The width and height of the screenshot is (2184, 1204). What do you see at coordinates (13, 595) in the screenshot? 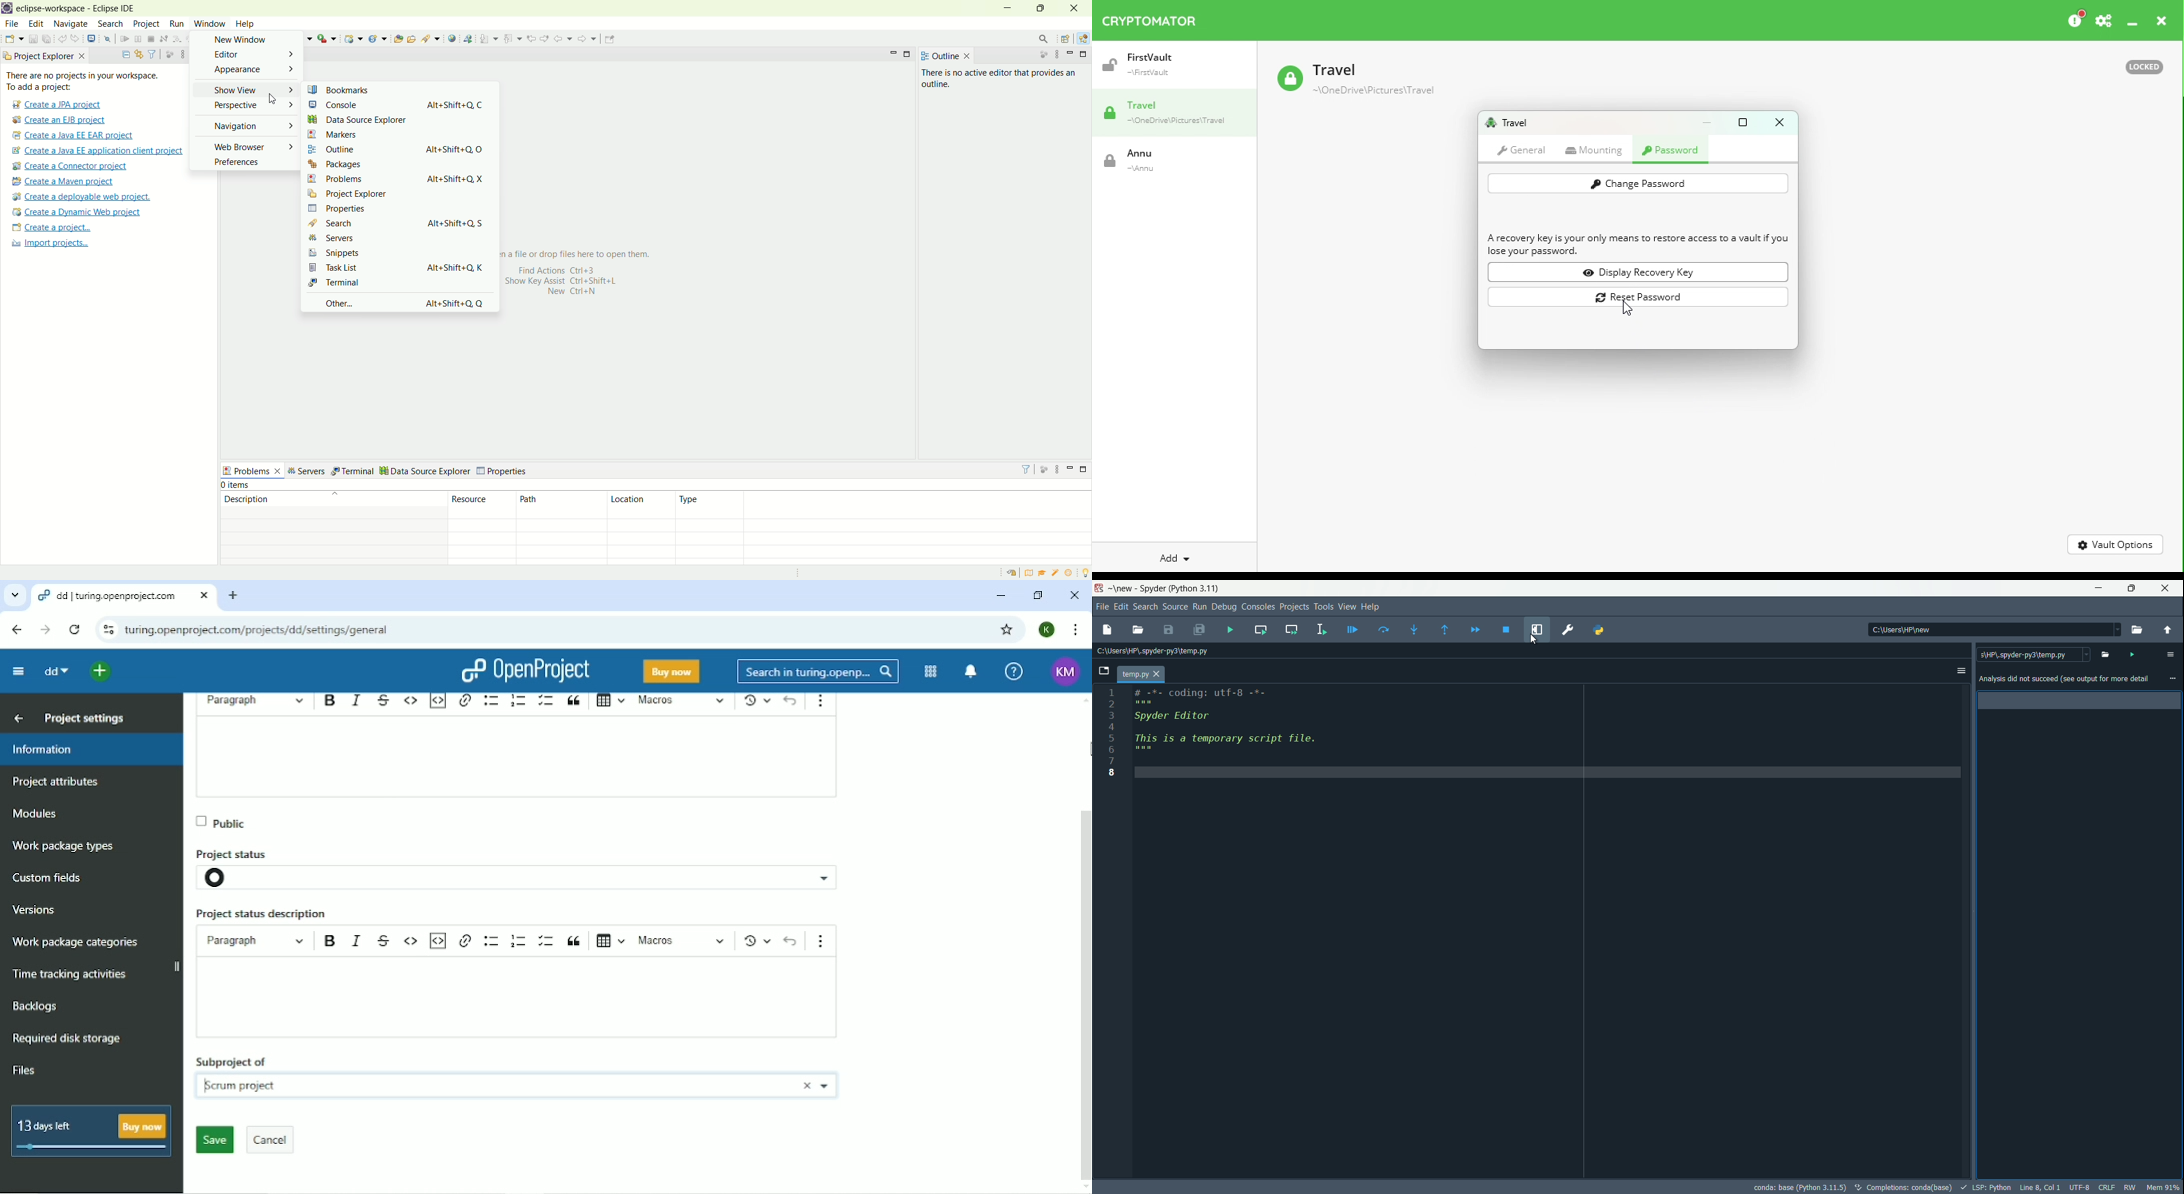
I see `Search tabs` at bounding box center [13, 595].